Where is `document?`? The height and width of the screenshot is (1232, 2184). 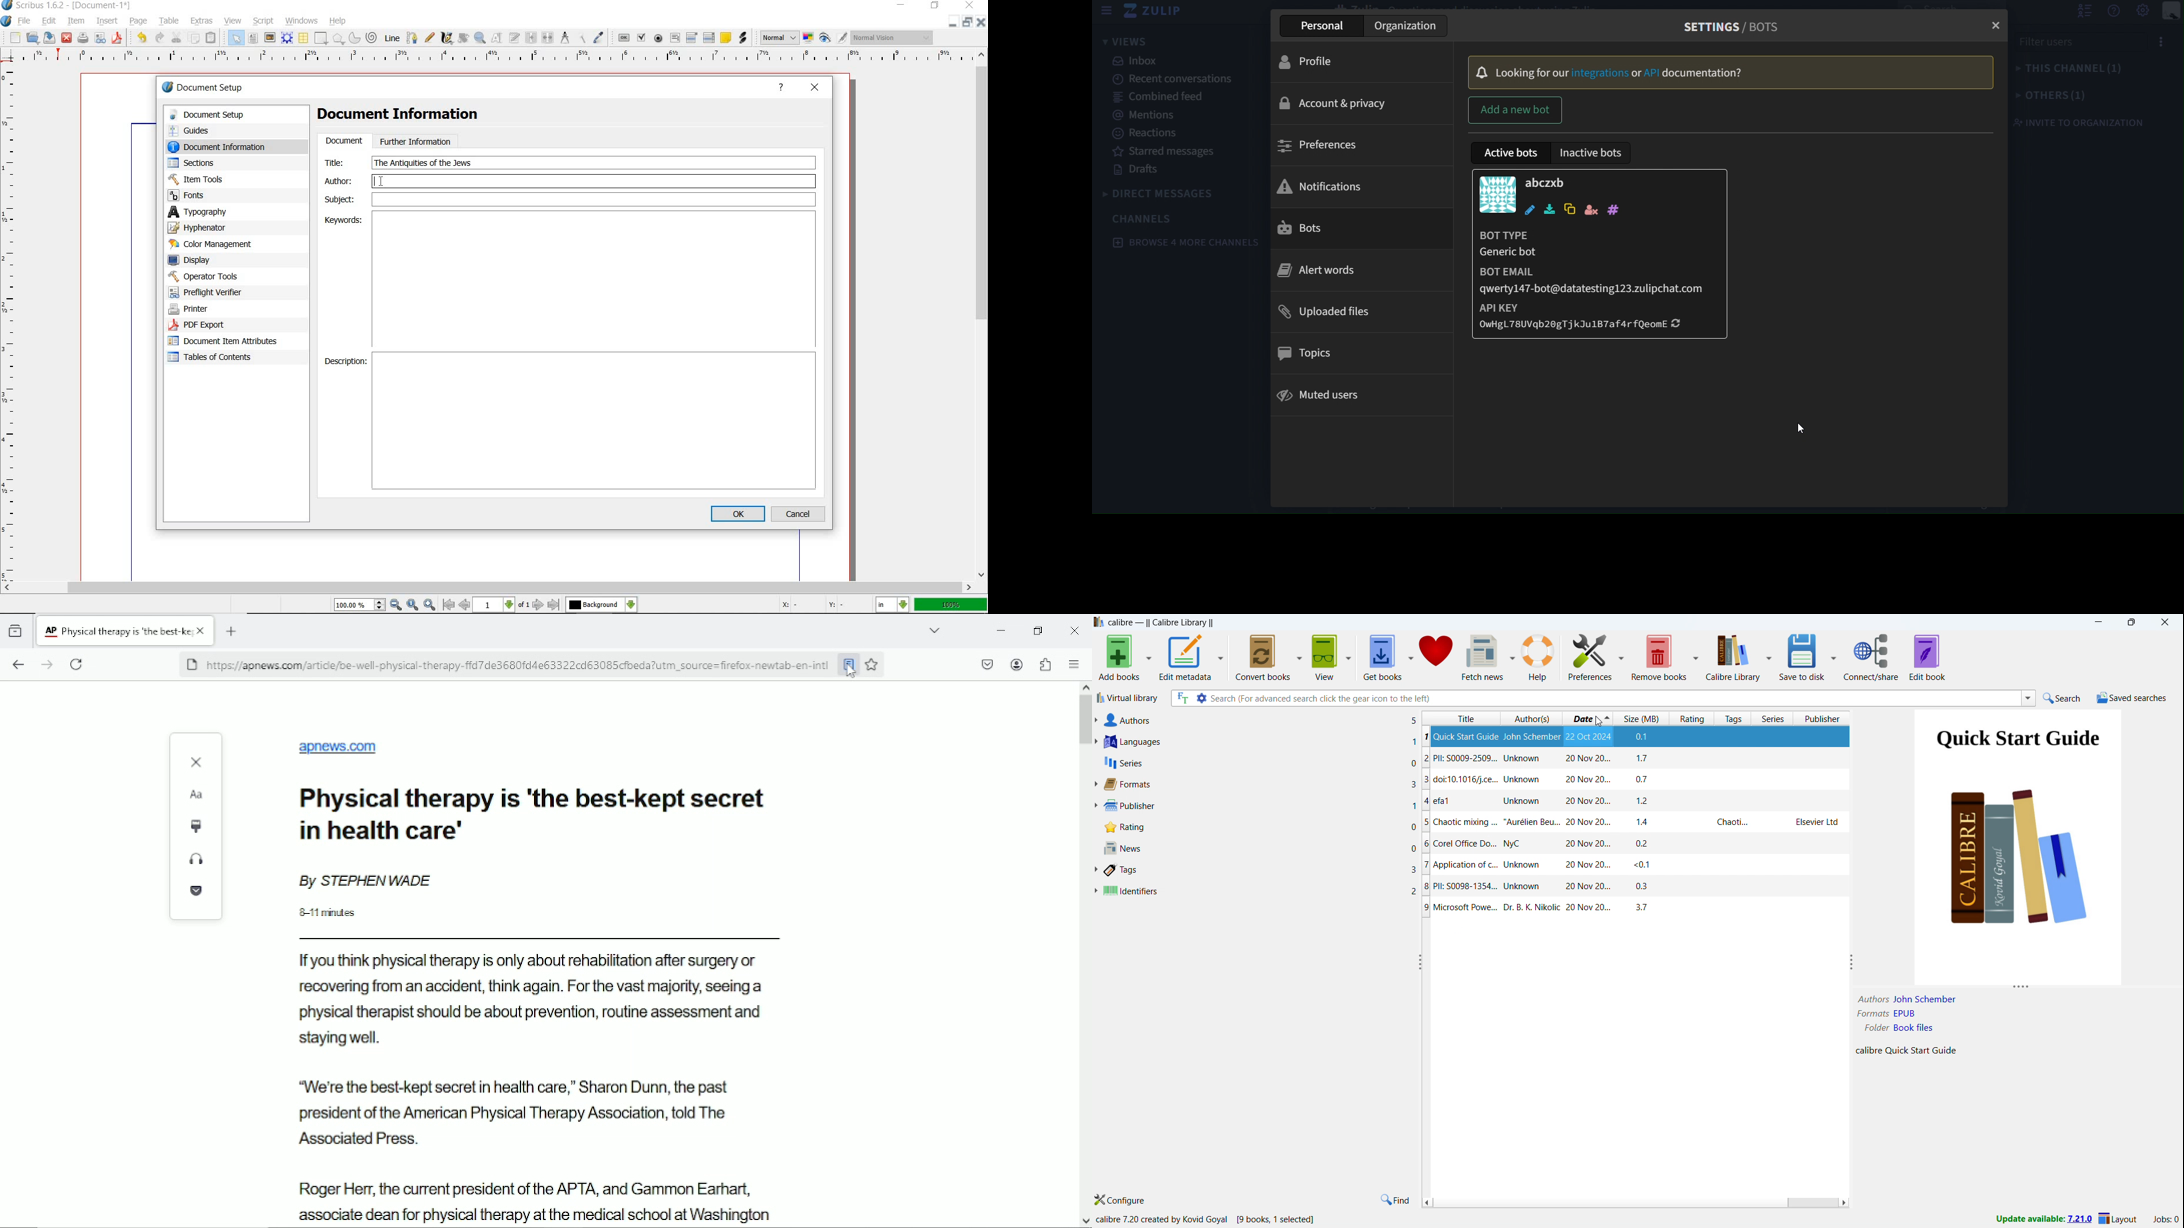 document? is located at coordinates (1705, 73).